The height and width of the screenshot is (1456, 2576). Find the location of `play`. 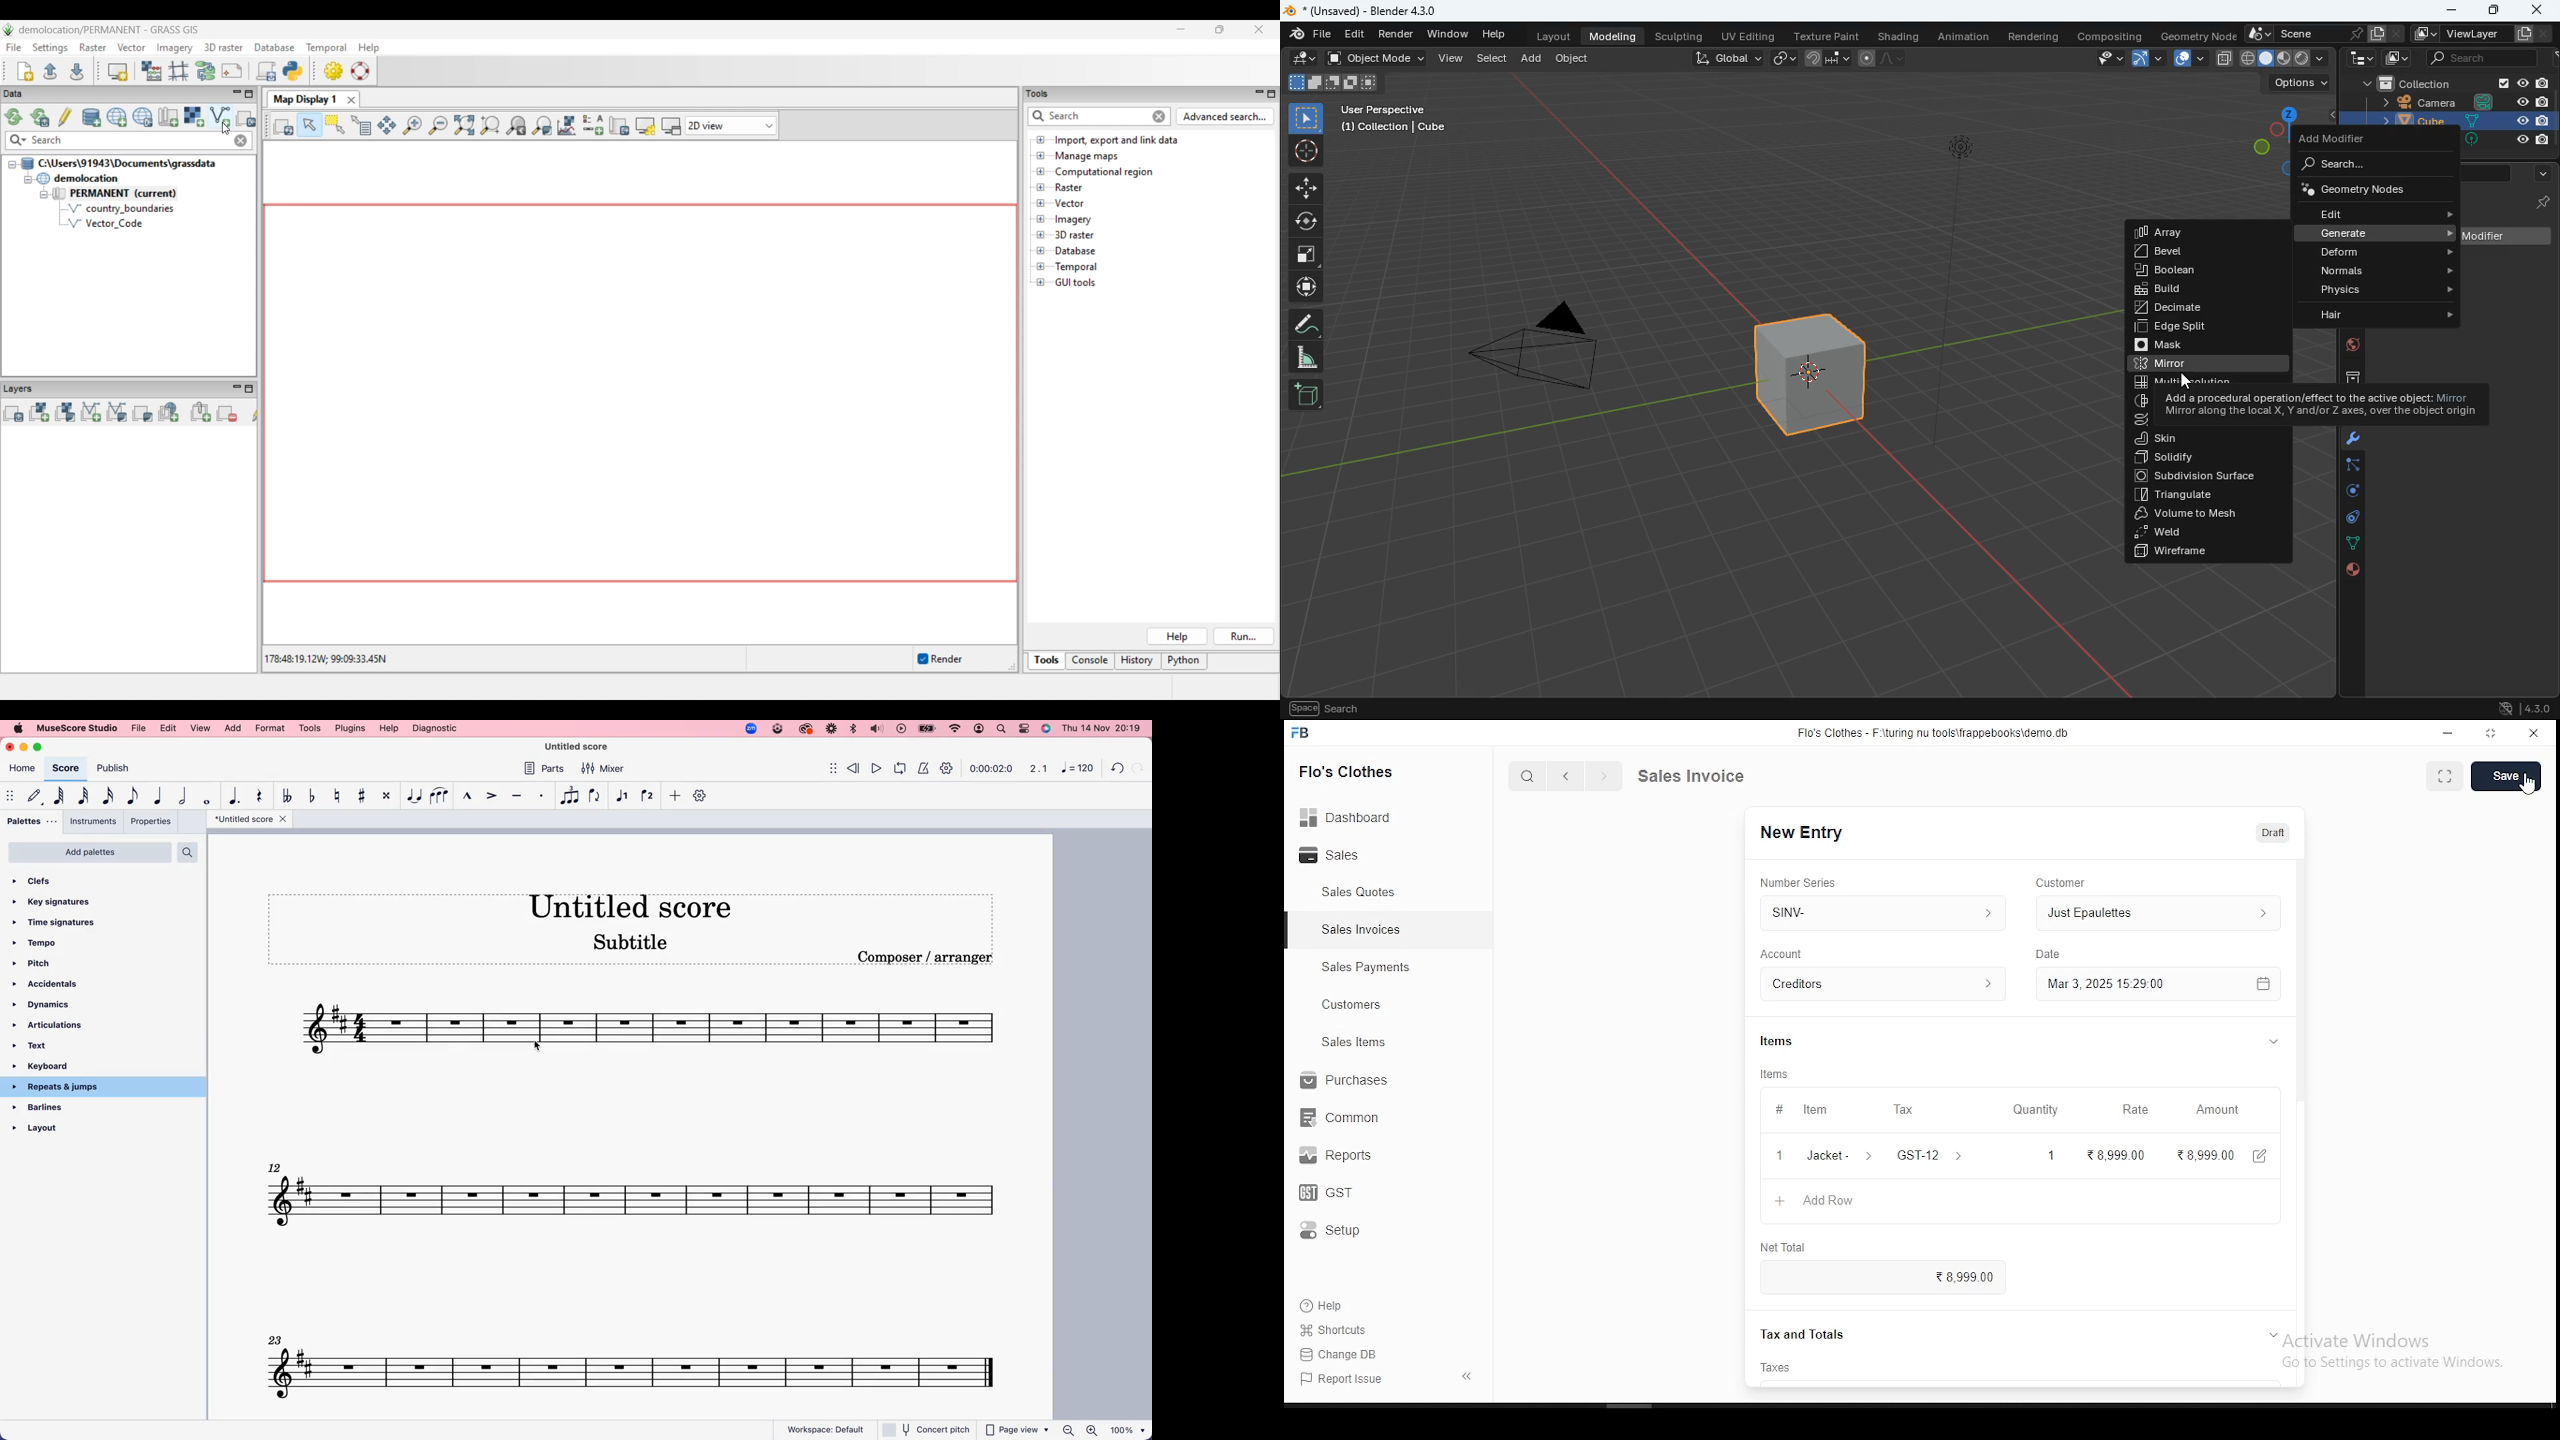

play is located at coordinates (901, 729).